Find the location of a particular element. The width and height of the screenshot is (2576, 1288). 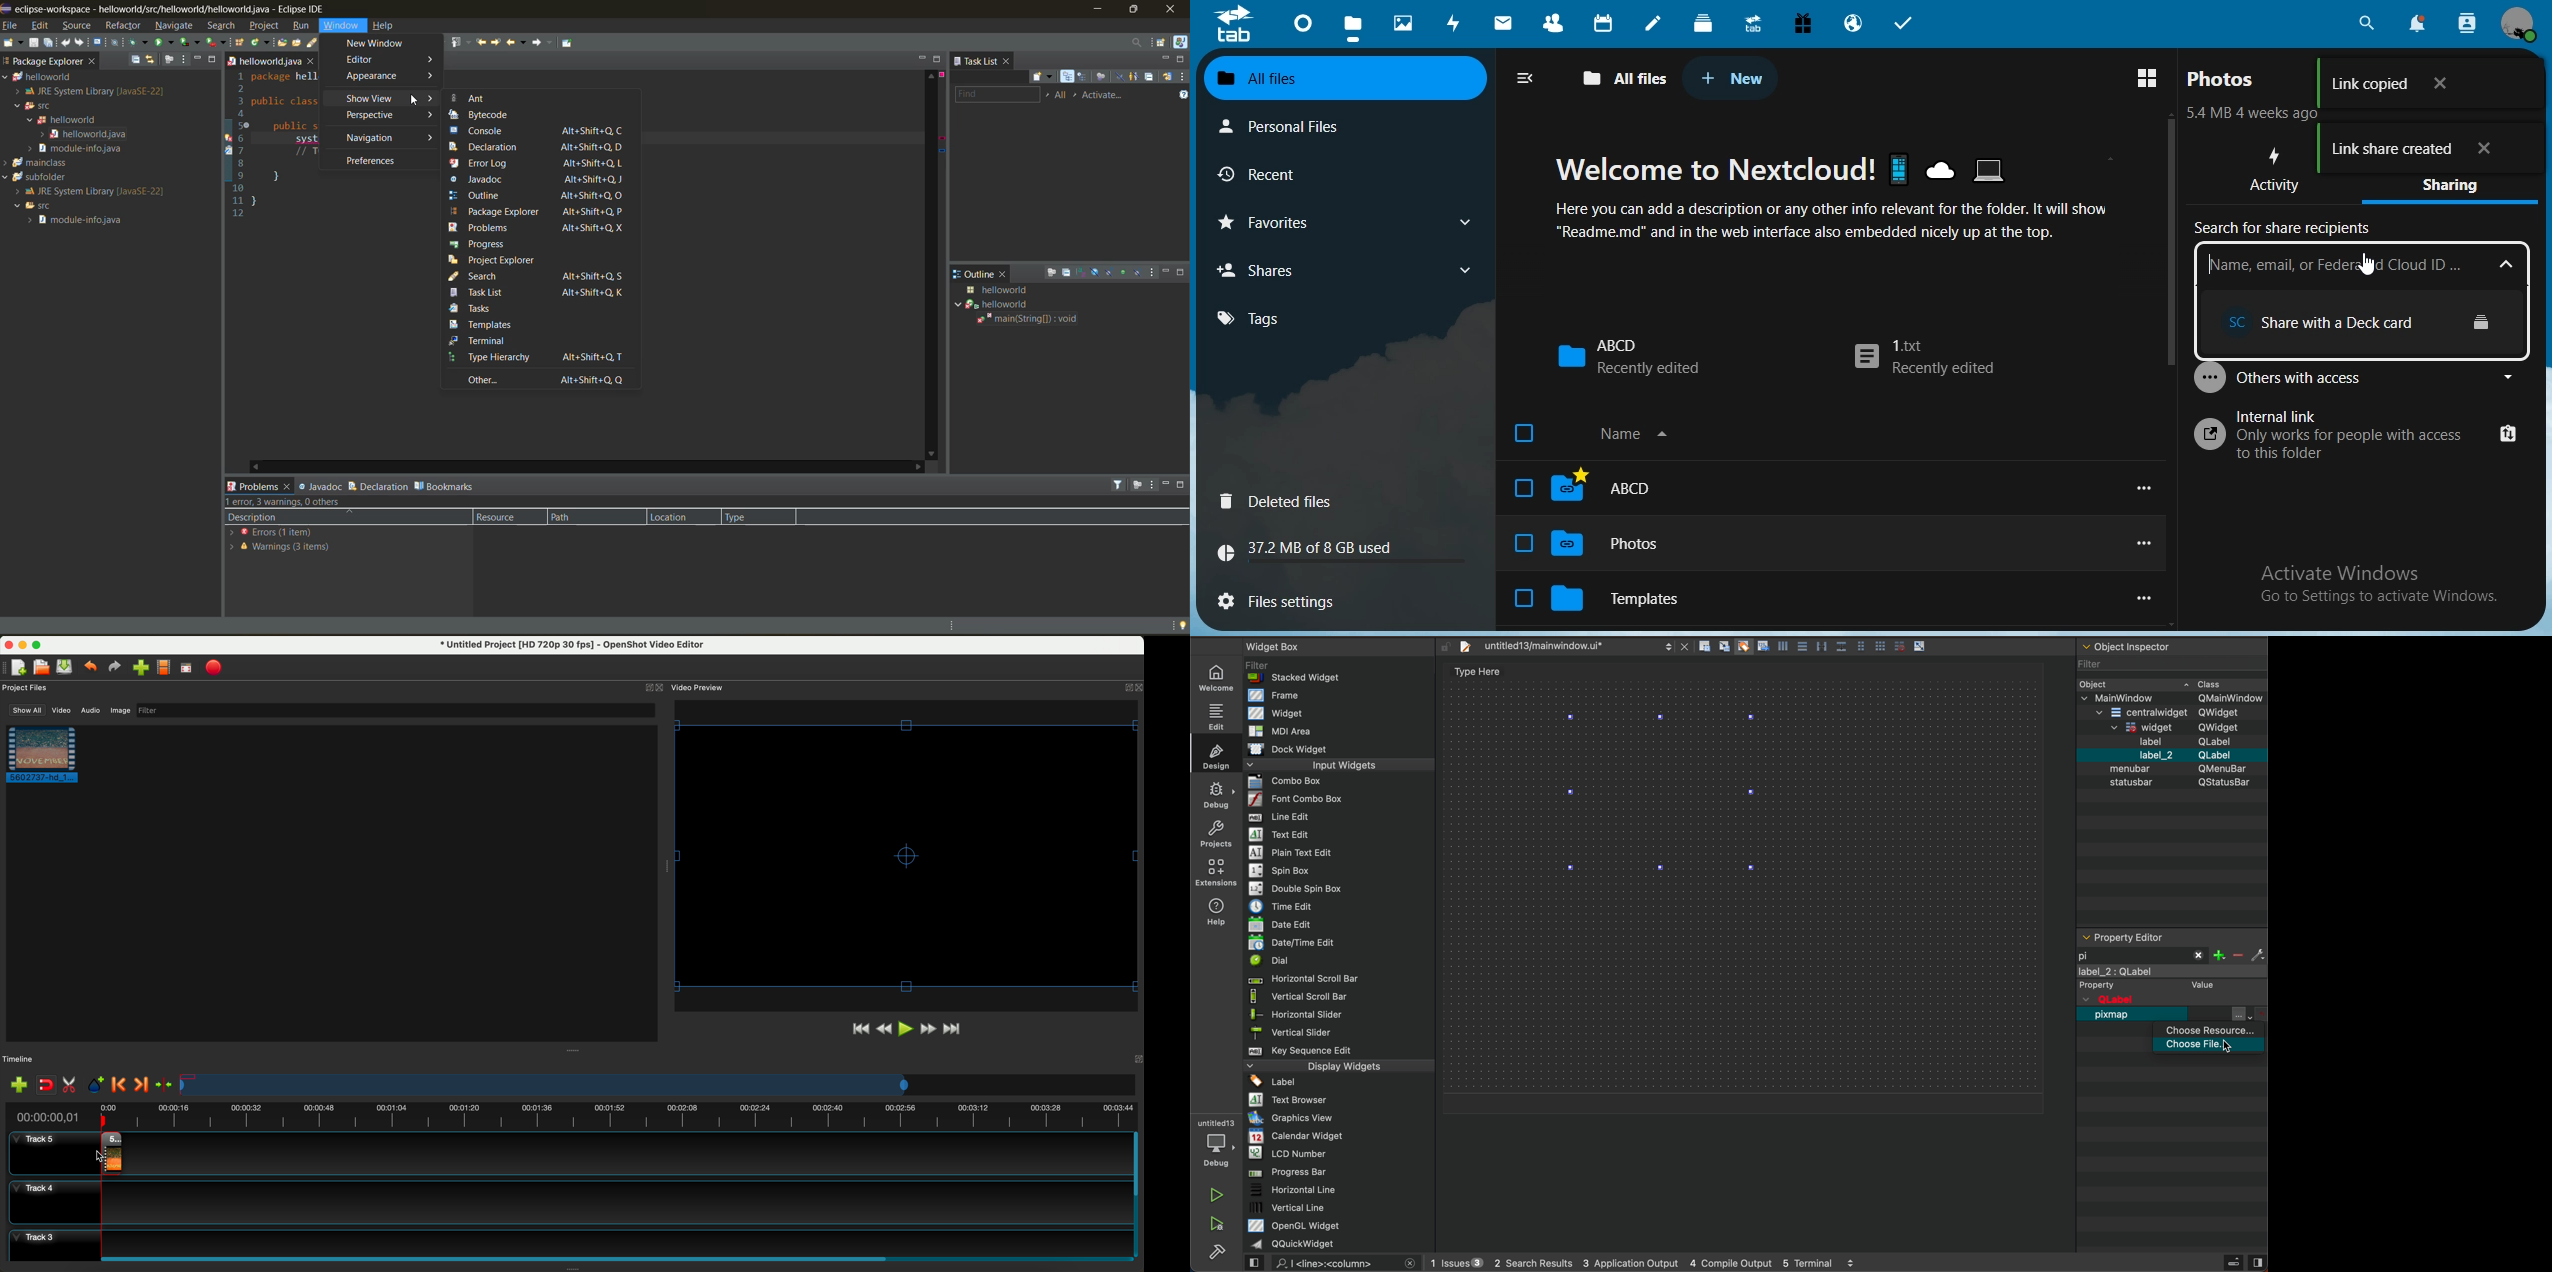

me eclipse-workspace - helloworld/src/helloworlid/helloworld.java - Eclipse IDE is located at coordinates (170, 8).